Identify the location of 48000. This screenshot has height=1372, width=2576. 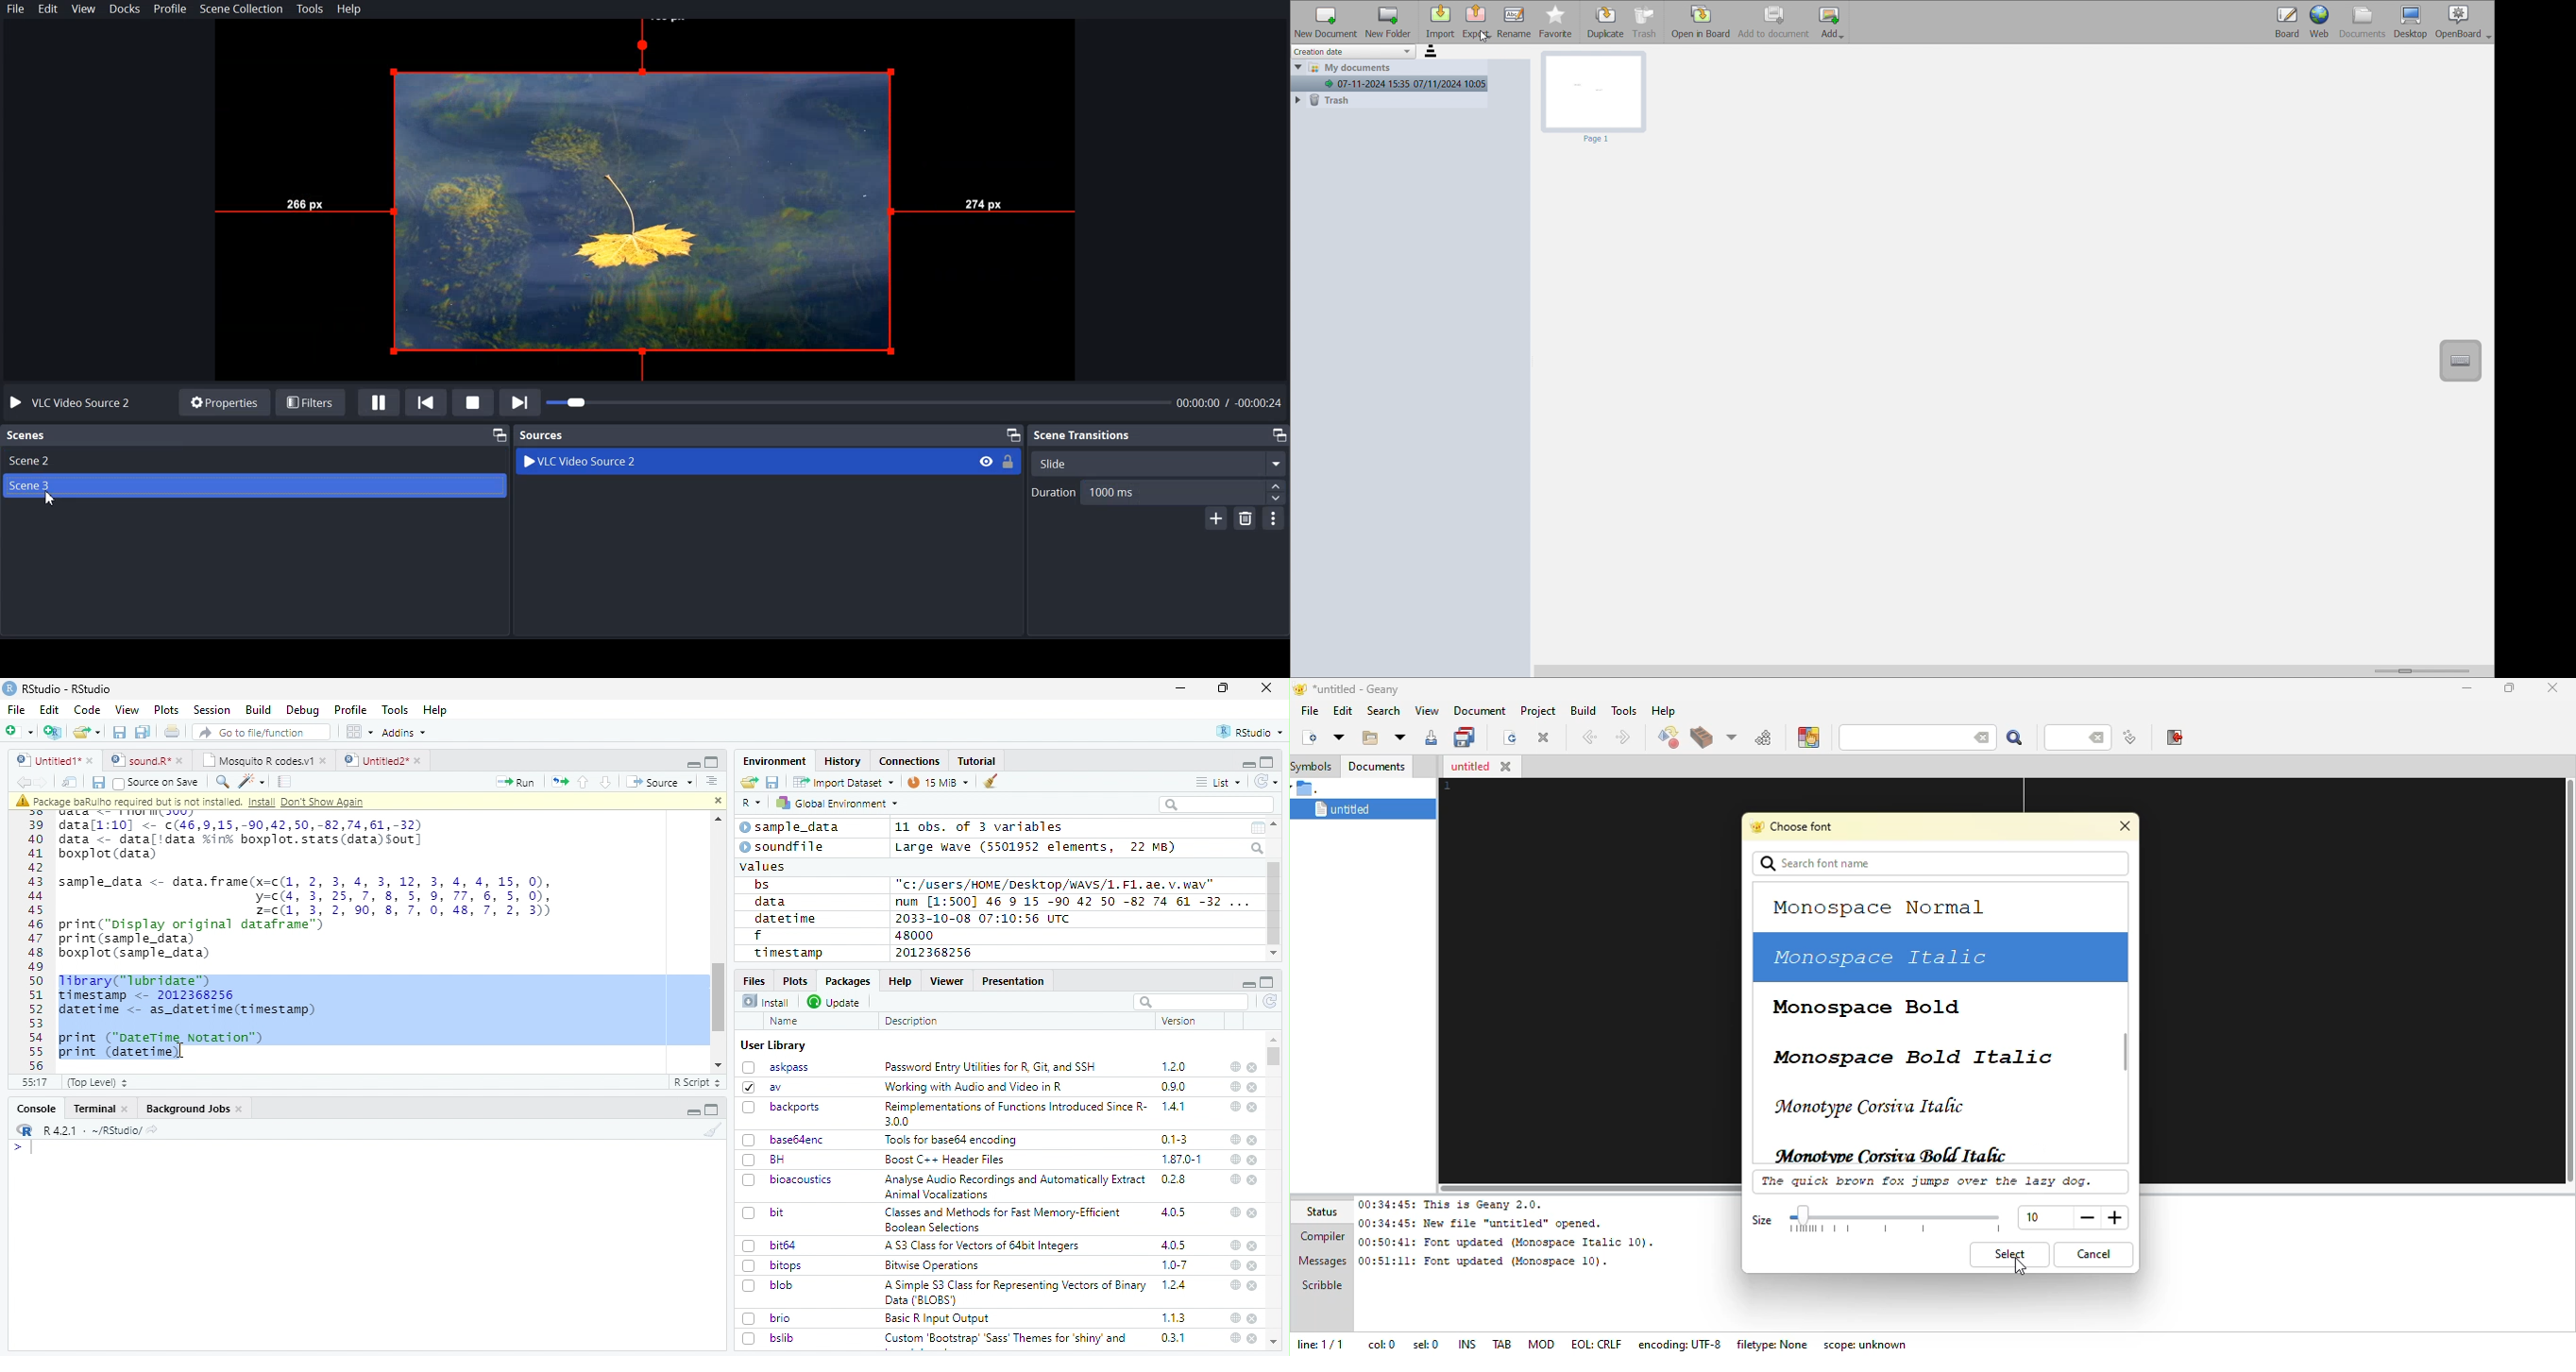
(912, 935).